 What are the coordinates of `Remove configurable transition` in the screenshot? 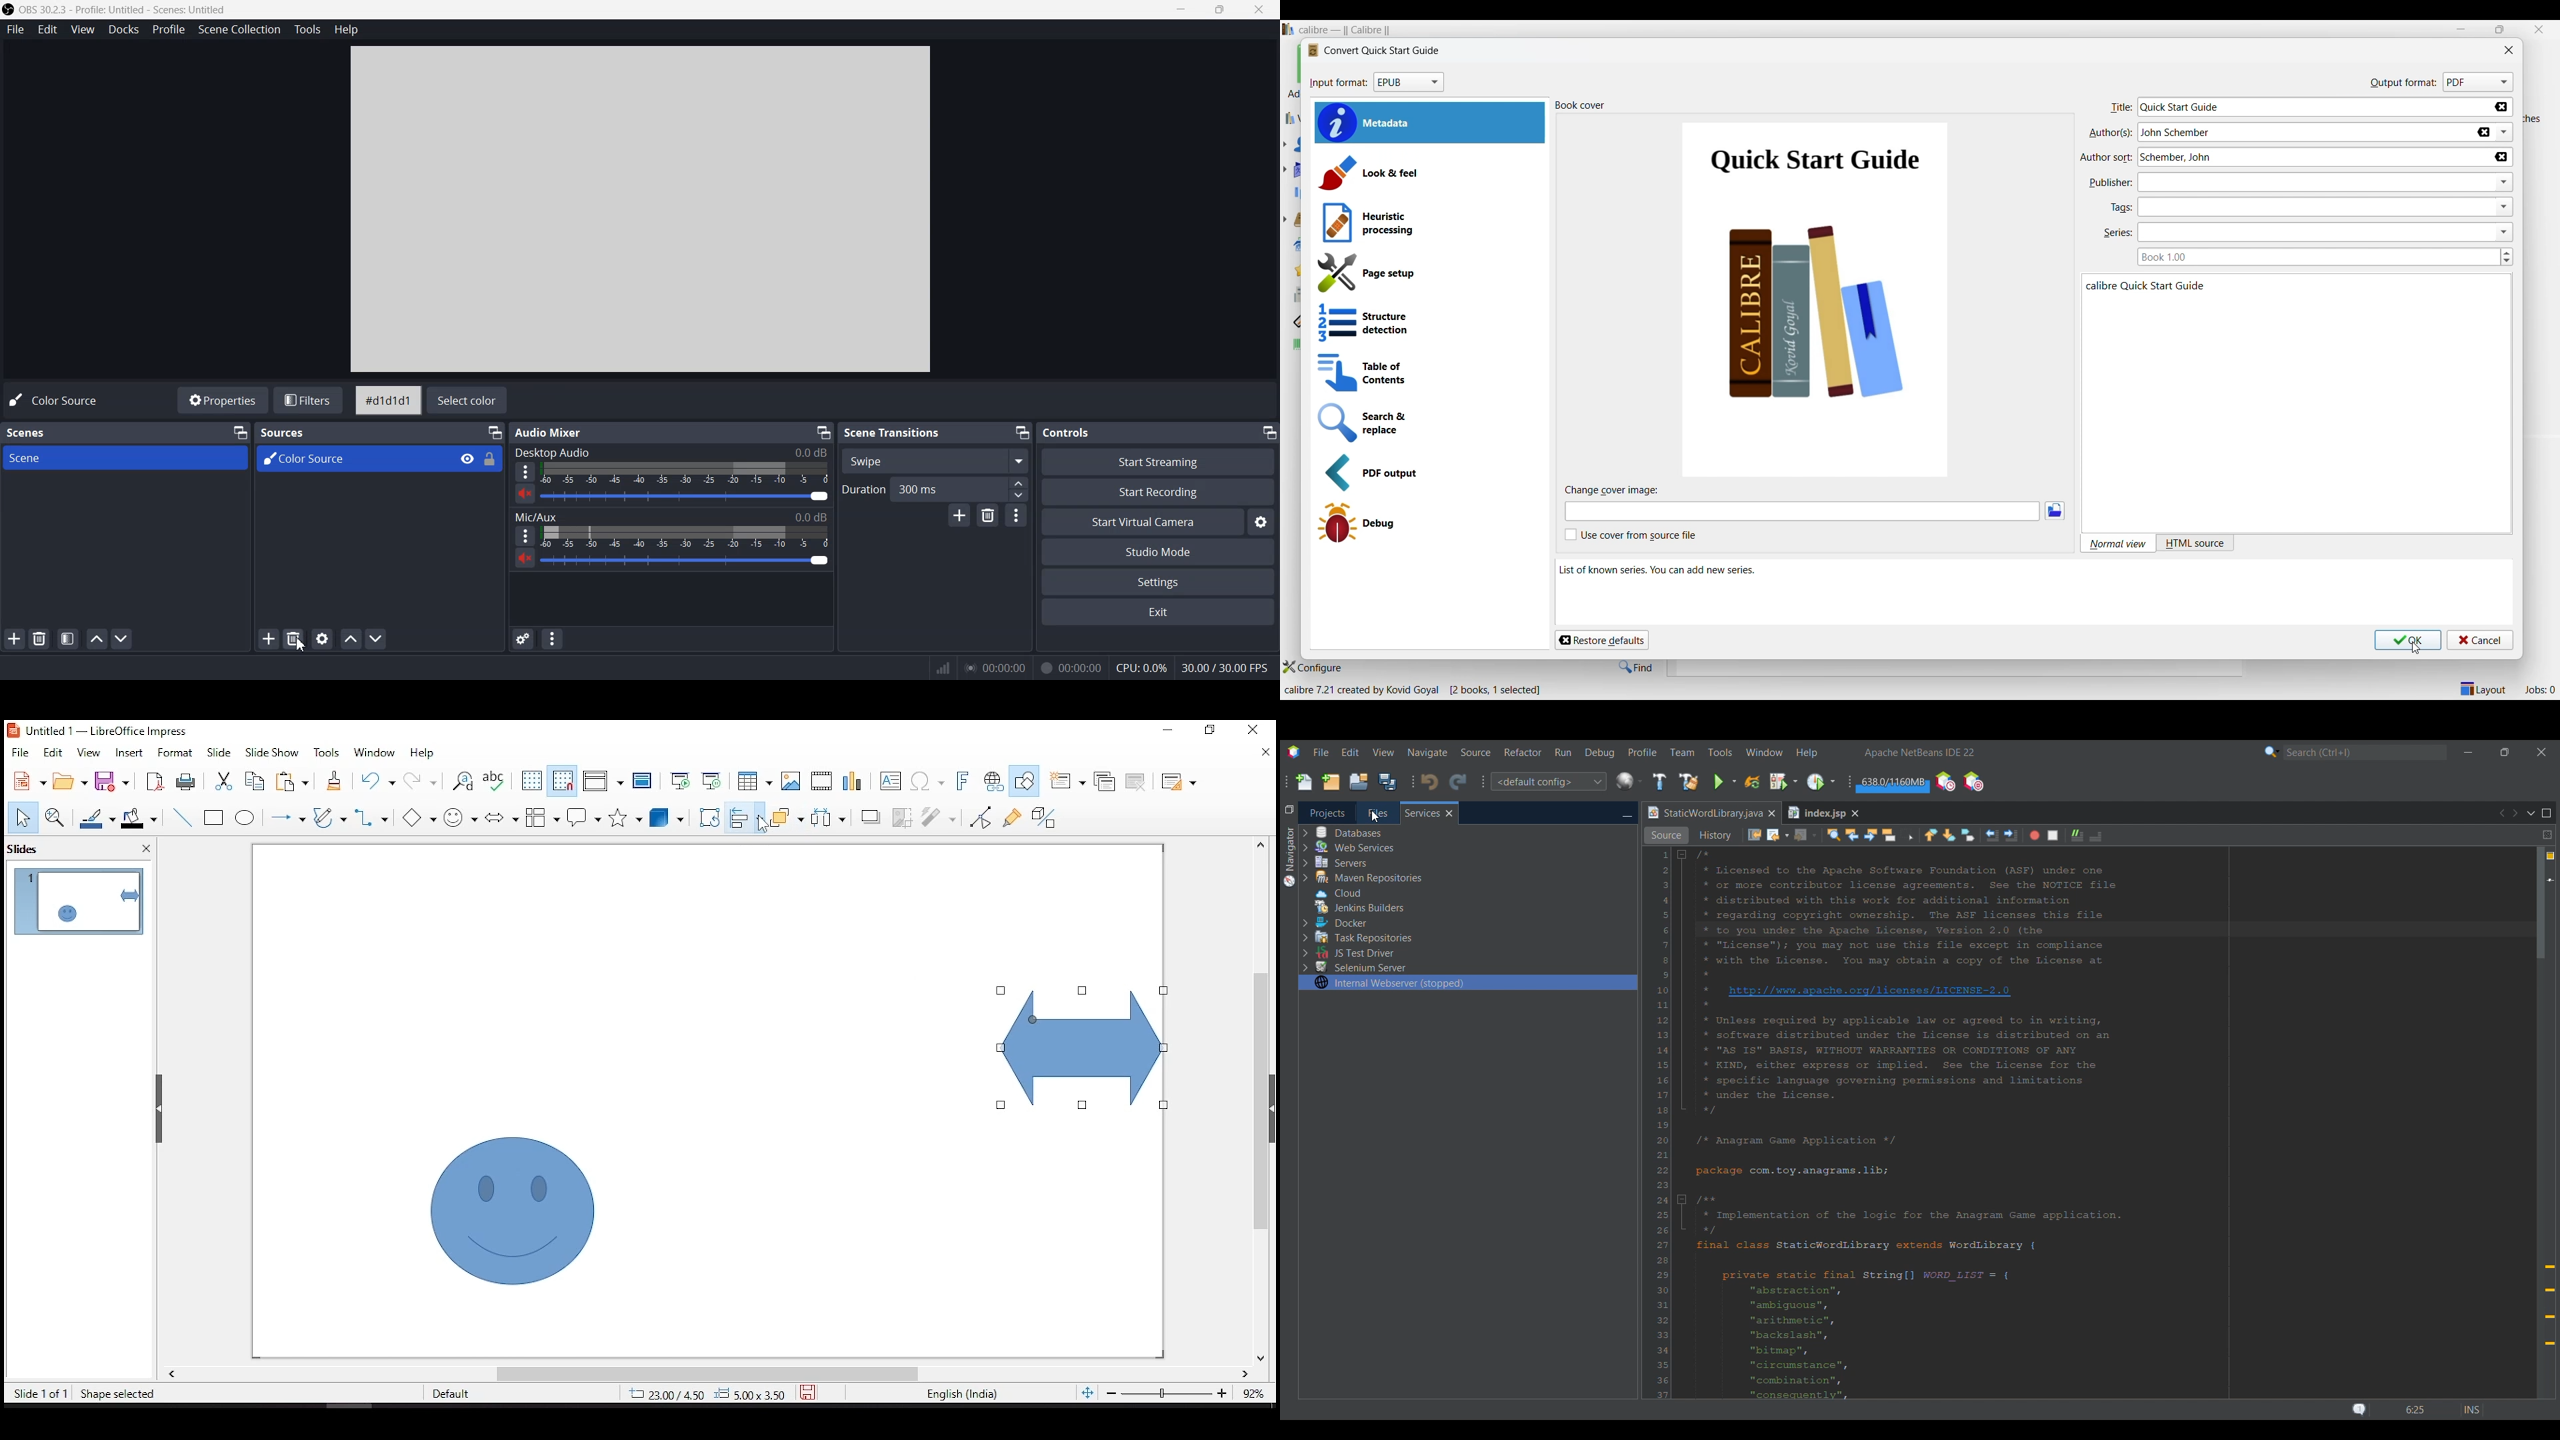 It's located at (989, 515).